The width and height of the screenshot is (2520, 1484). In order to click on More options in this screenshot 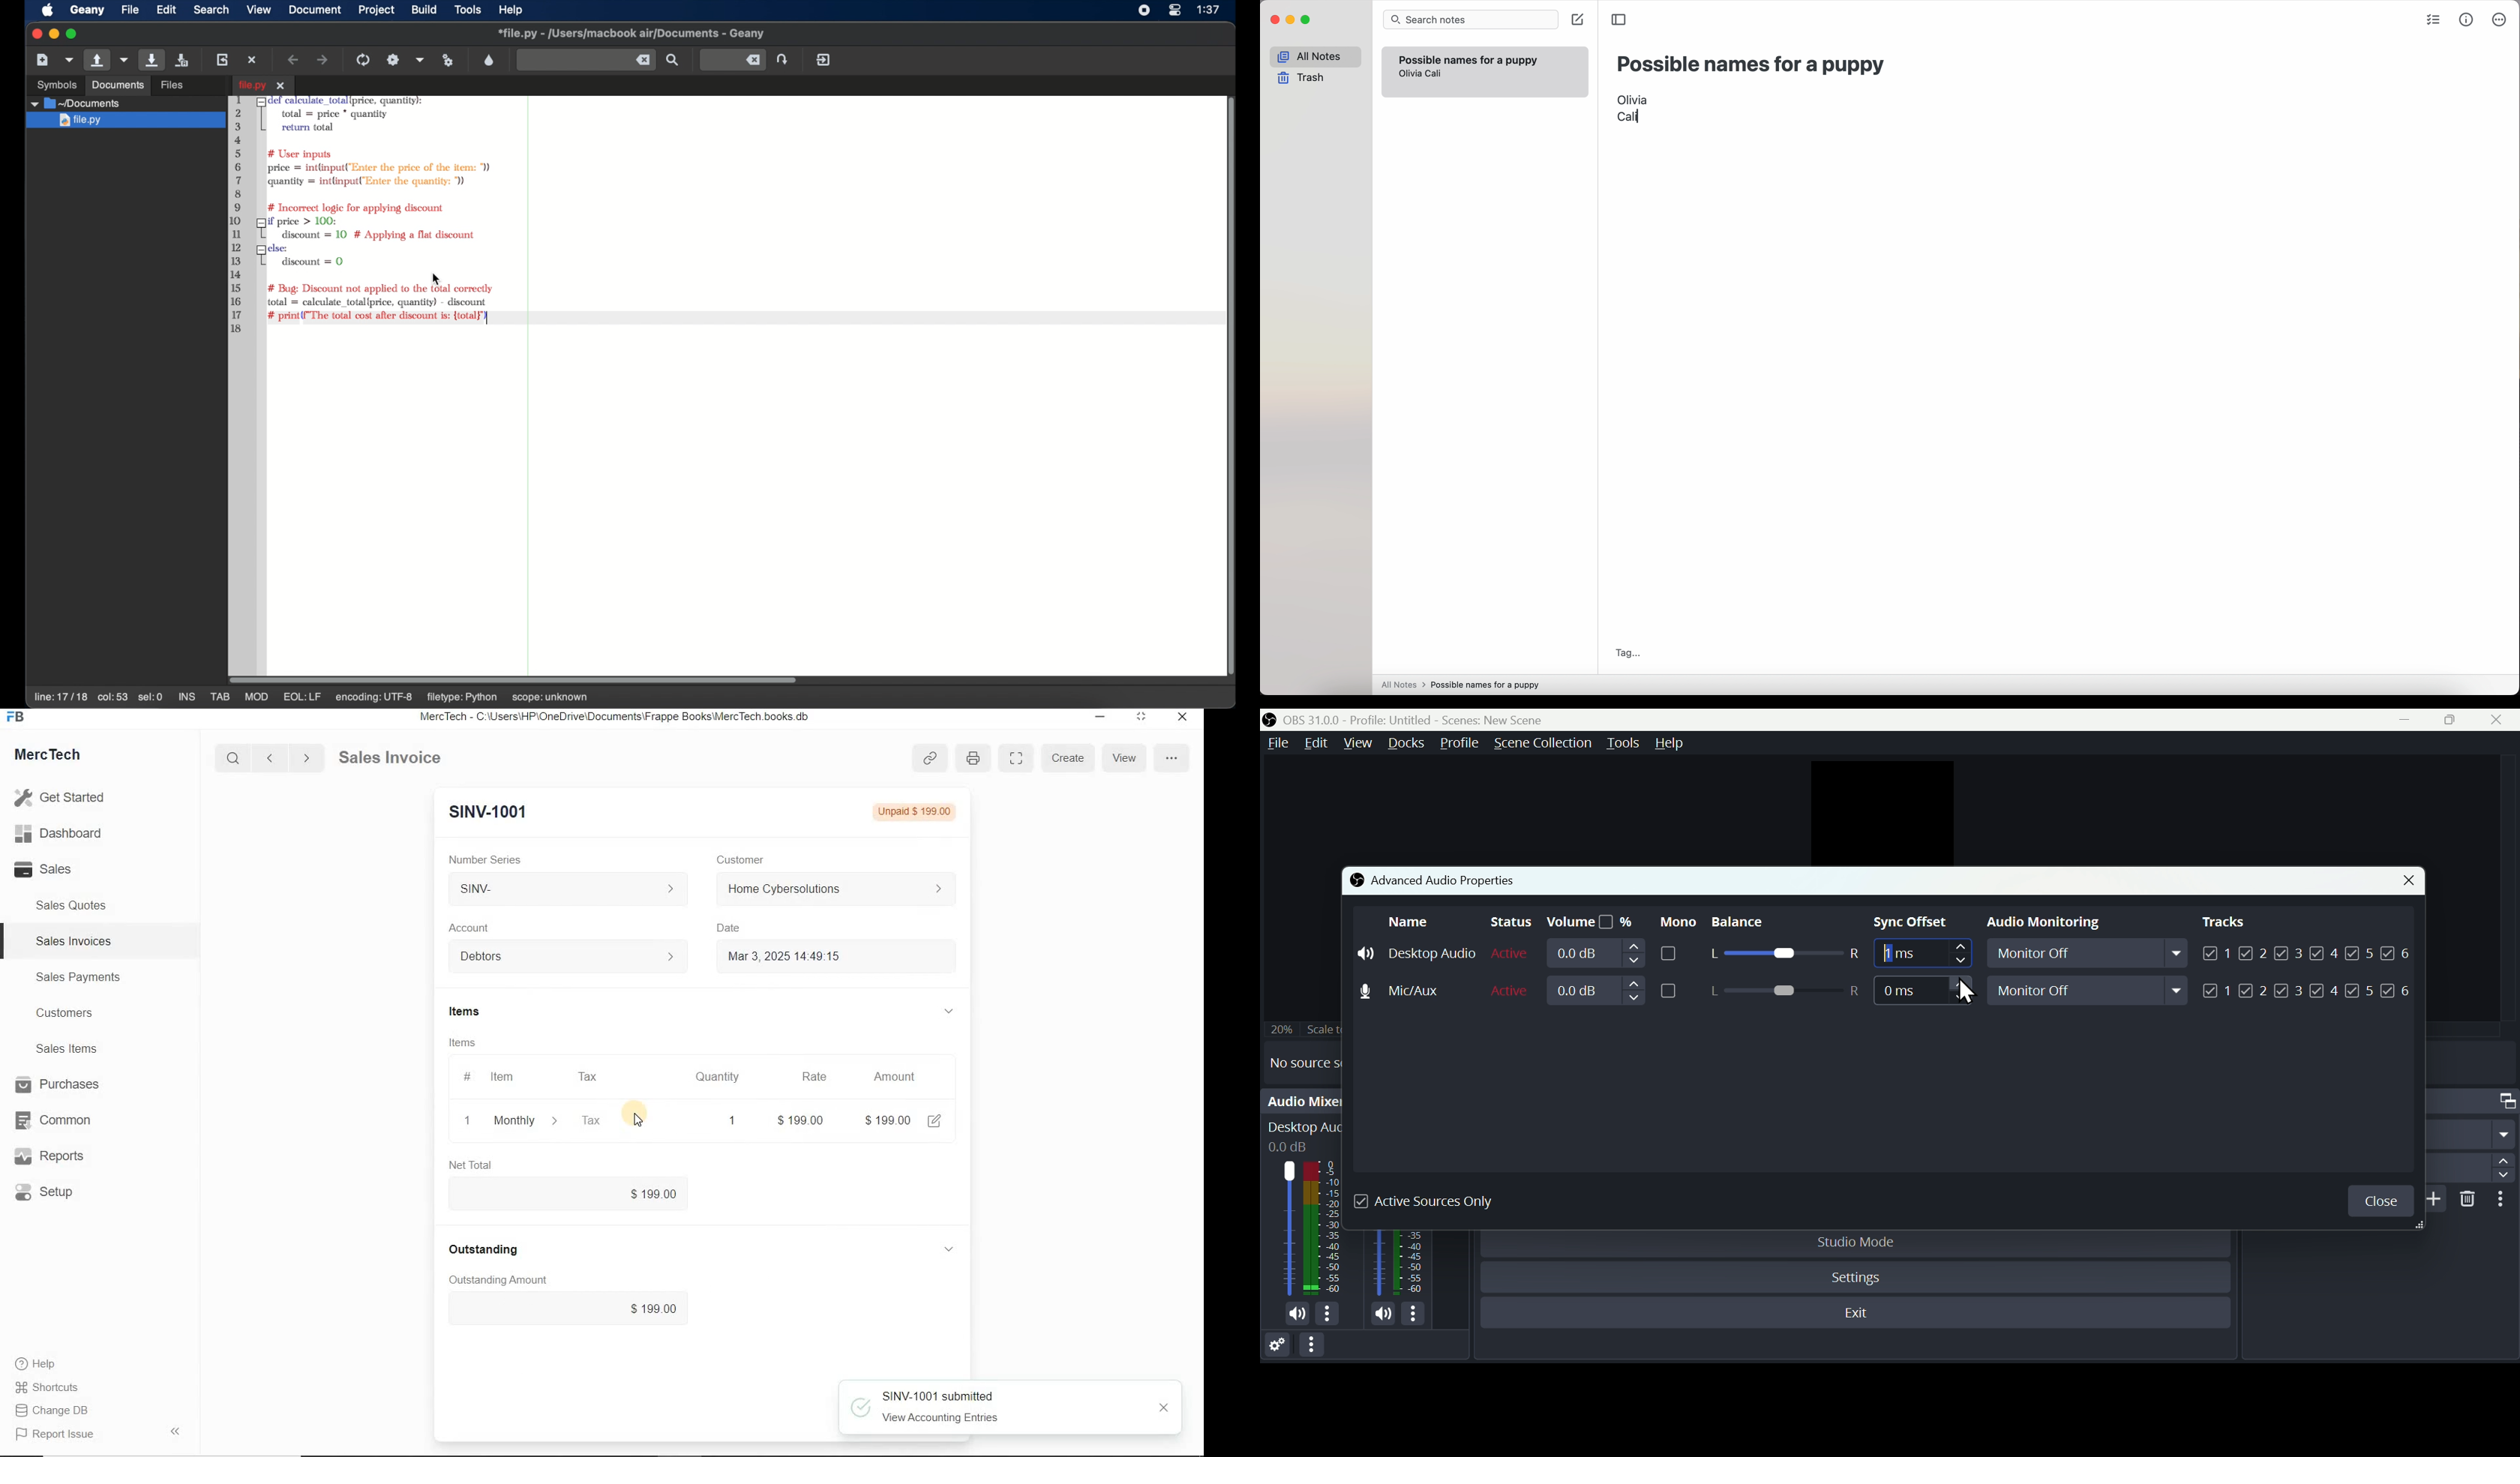, I will do `click(1314, 1350)`.